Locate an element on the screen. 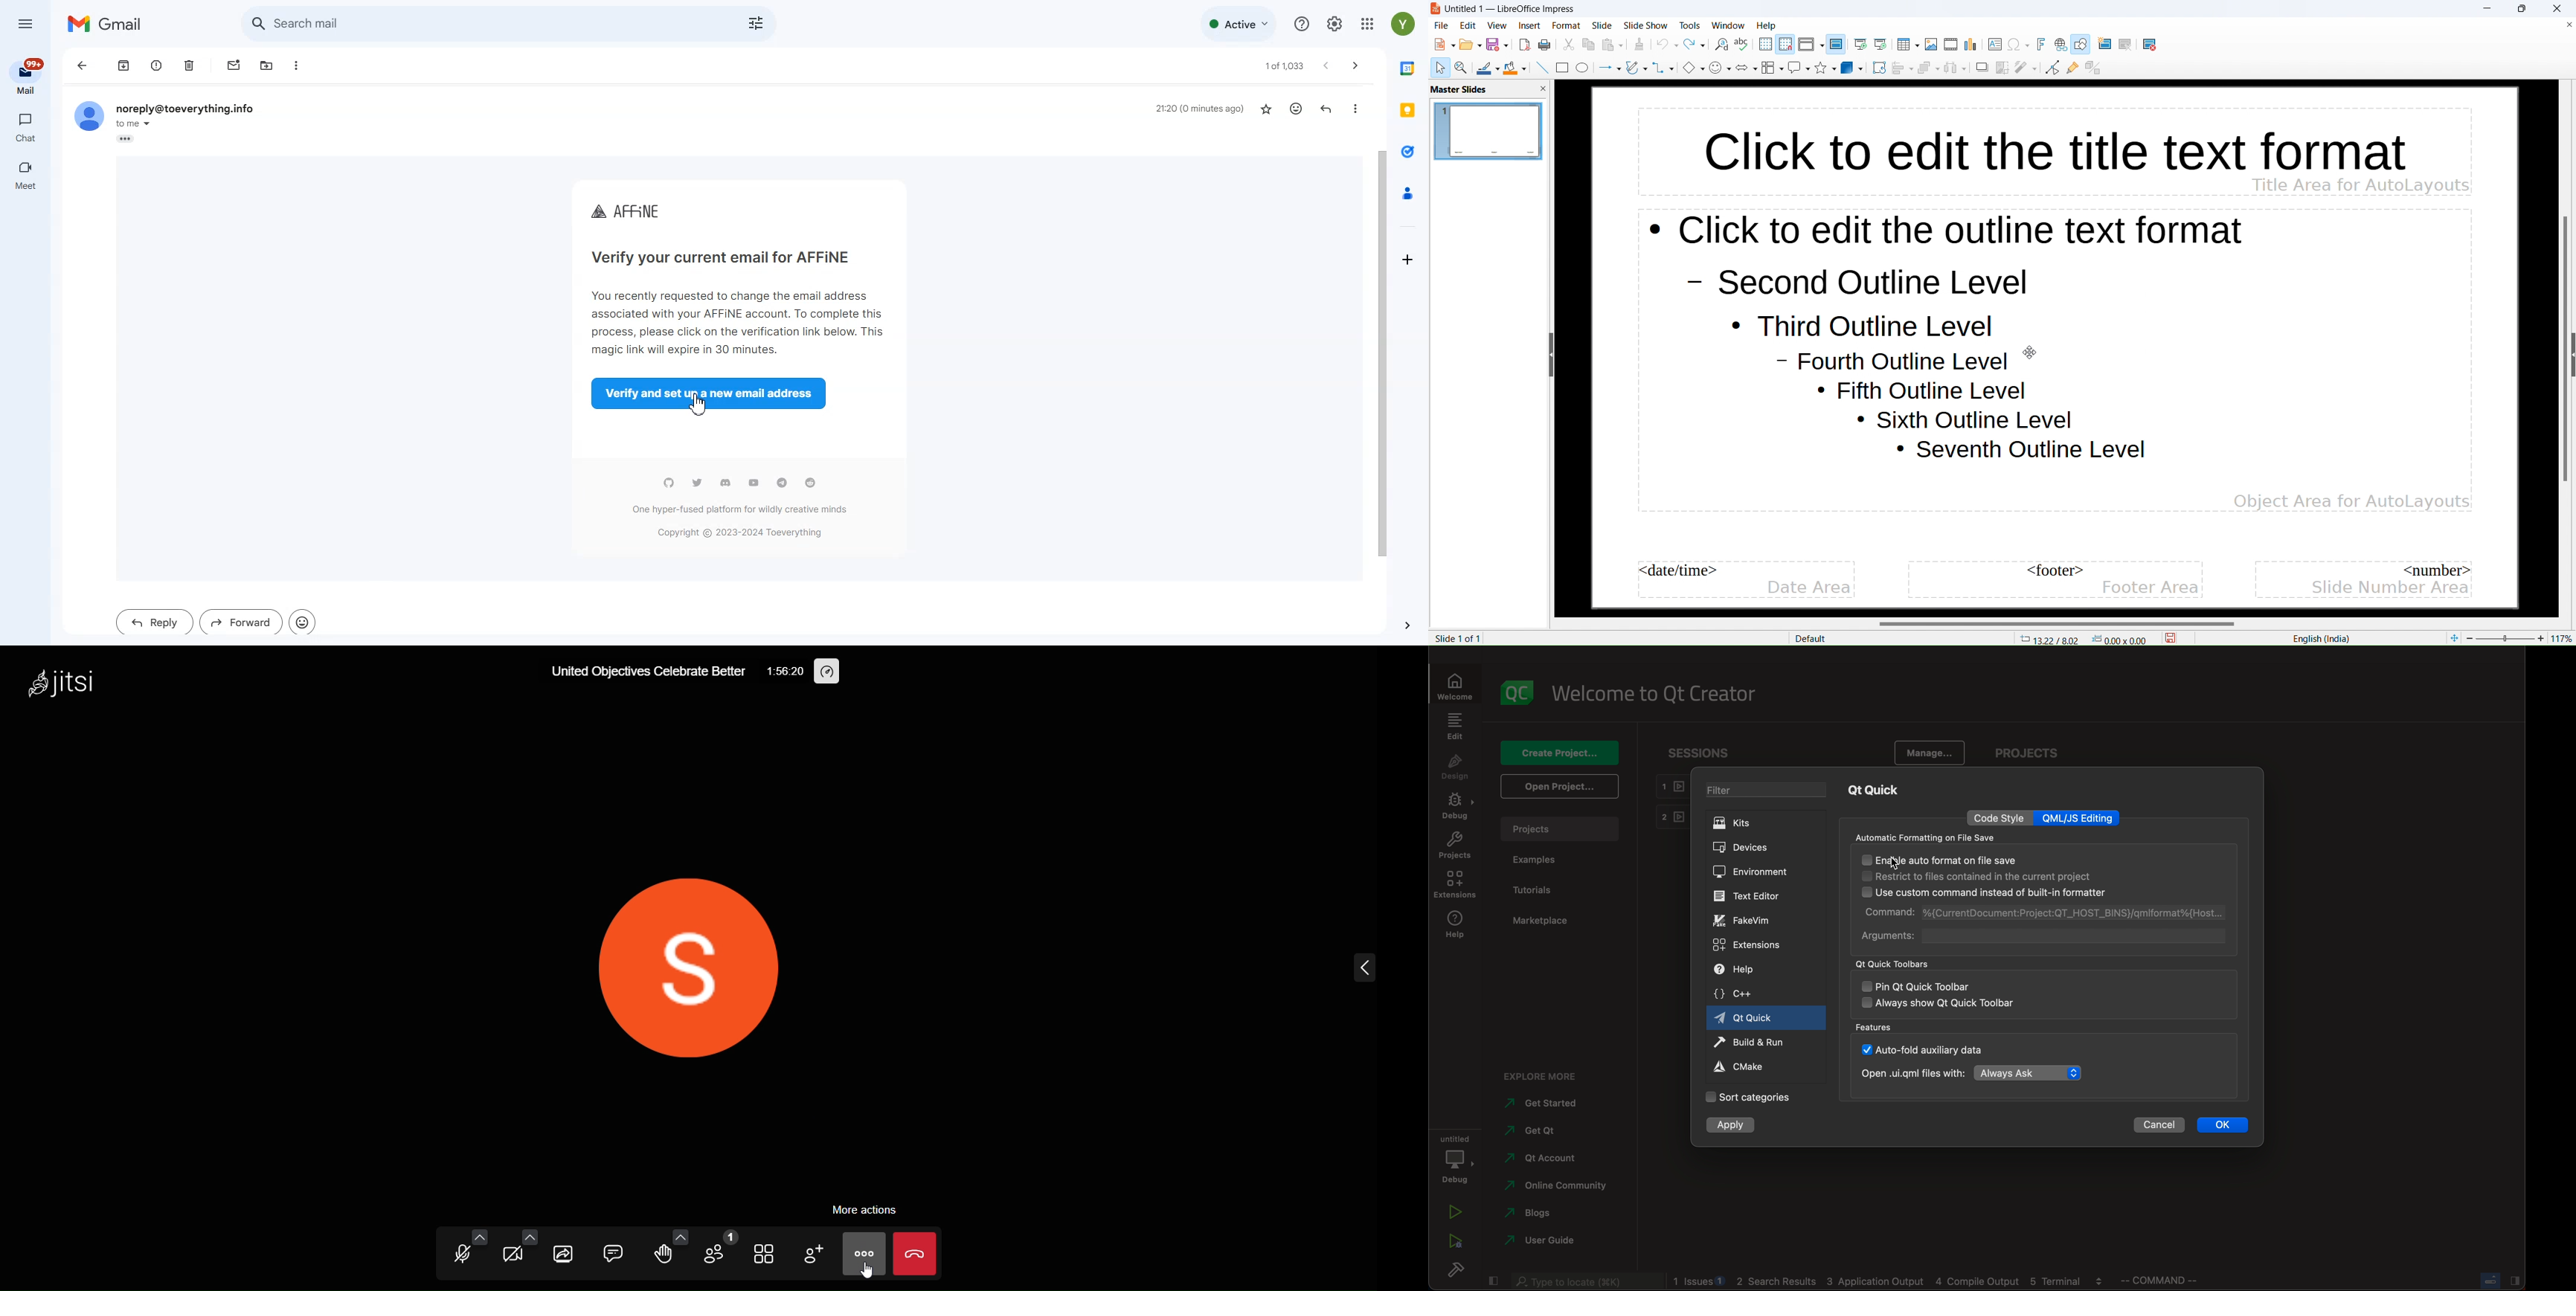 Image resolution: width=2576 pixels, height=1316 pixels. Forward is located at coordinates (240, 622).